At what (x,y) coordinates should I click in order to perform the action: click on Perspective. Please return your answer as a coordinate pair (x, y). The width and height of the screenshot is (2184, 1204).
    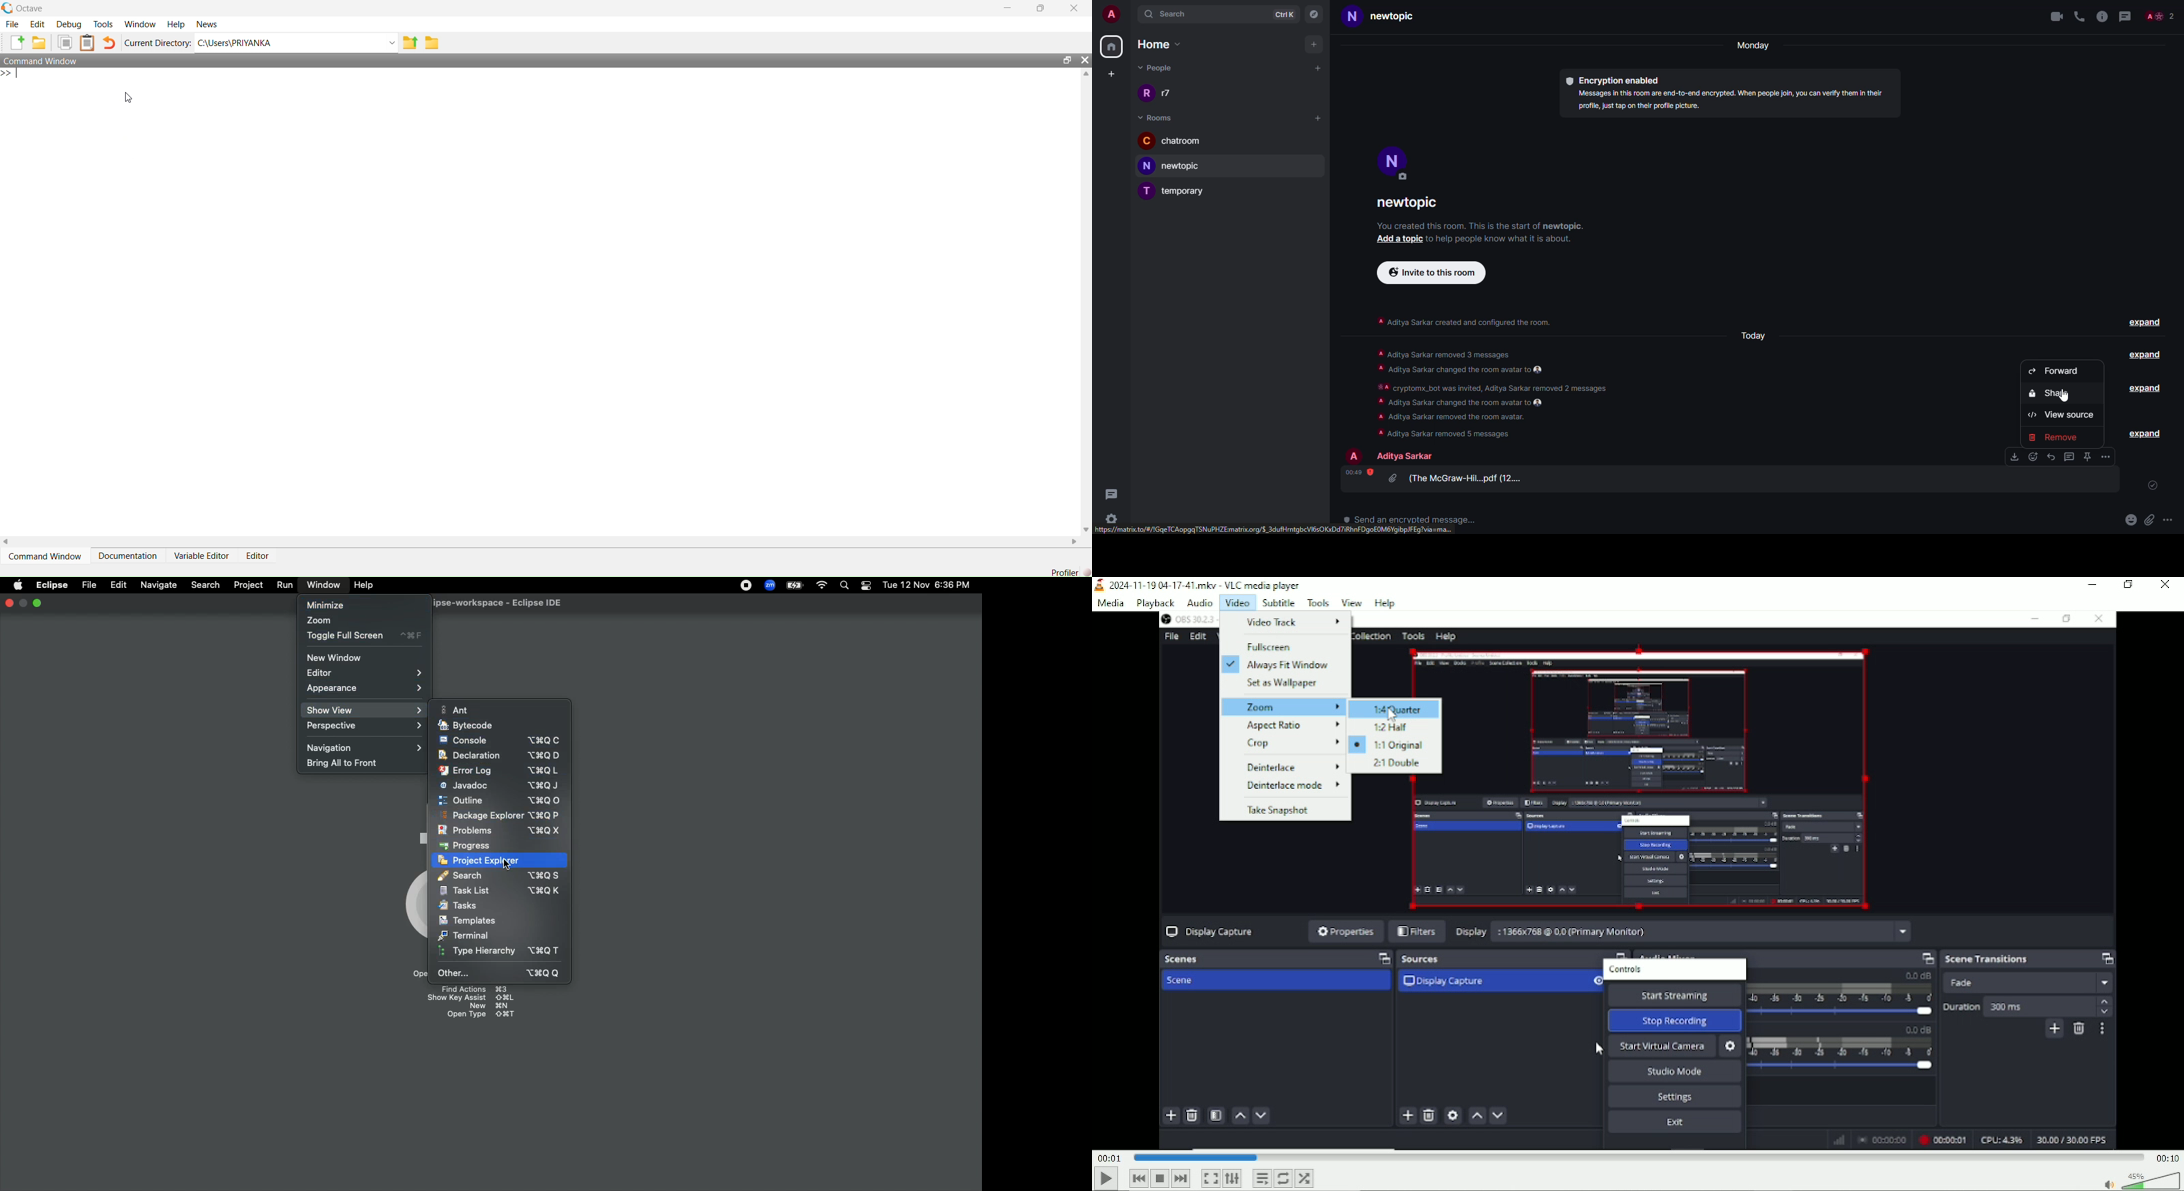
    Looking at the image, I should click on (368, 726).